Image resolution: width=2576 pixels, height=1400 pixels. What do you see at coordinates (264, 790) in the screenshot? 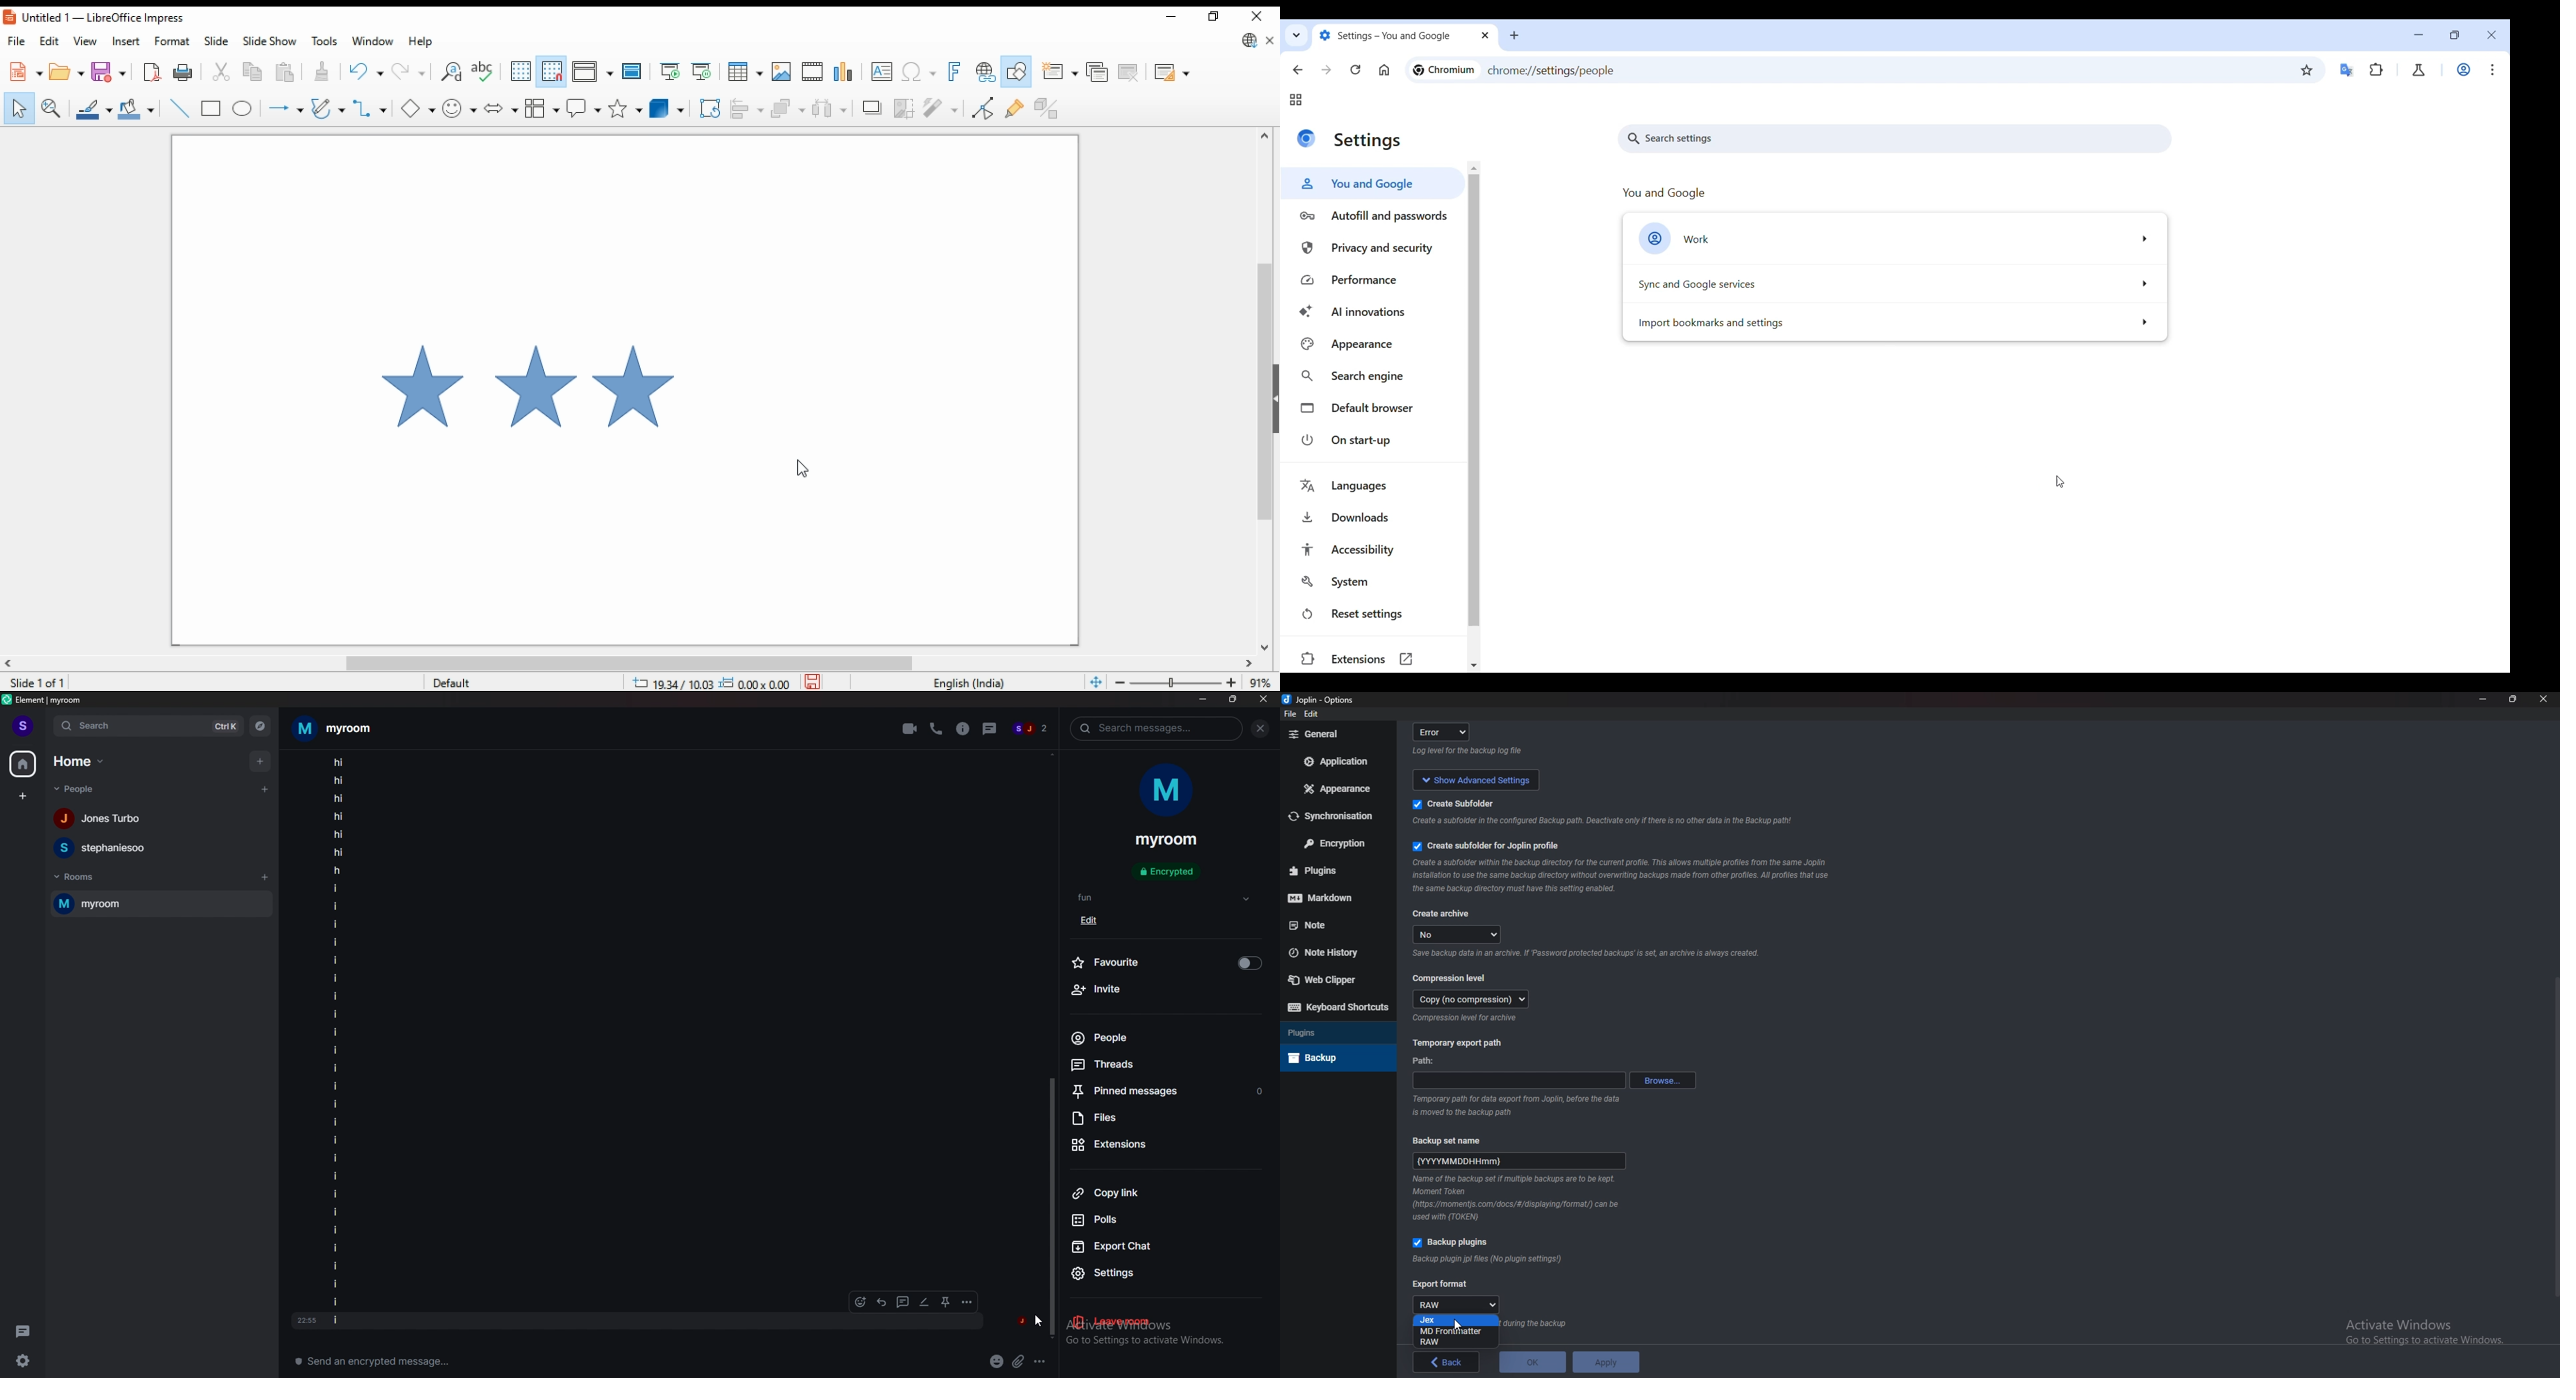
I see `start chat` at bounding box center [264, 790].